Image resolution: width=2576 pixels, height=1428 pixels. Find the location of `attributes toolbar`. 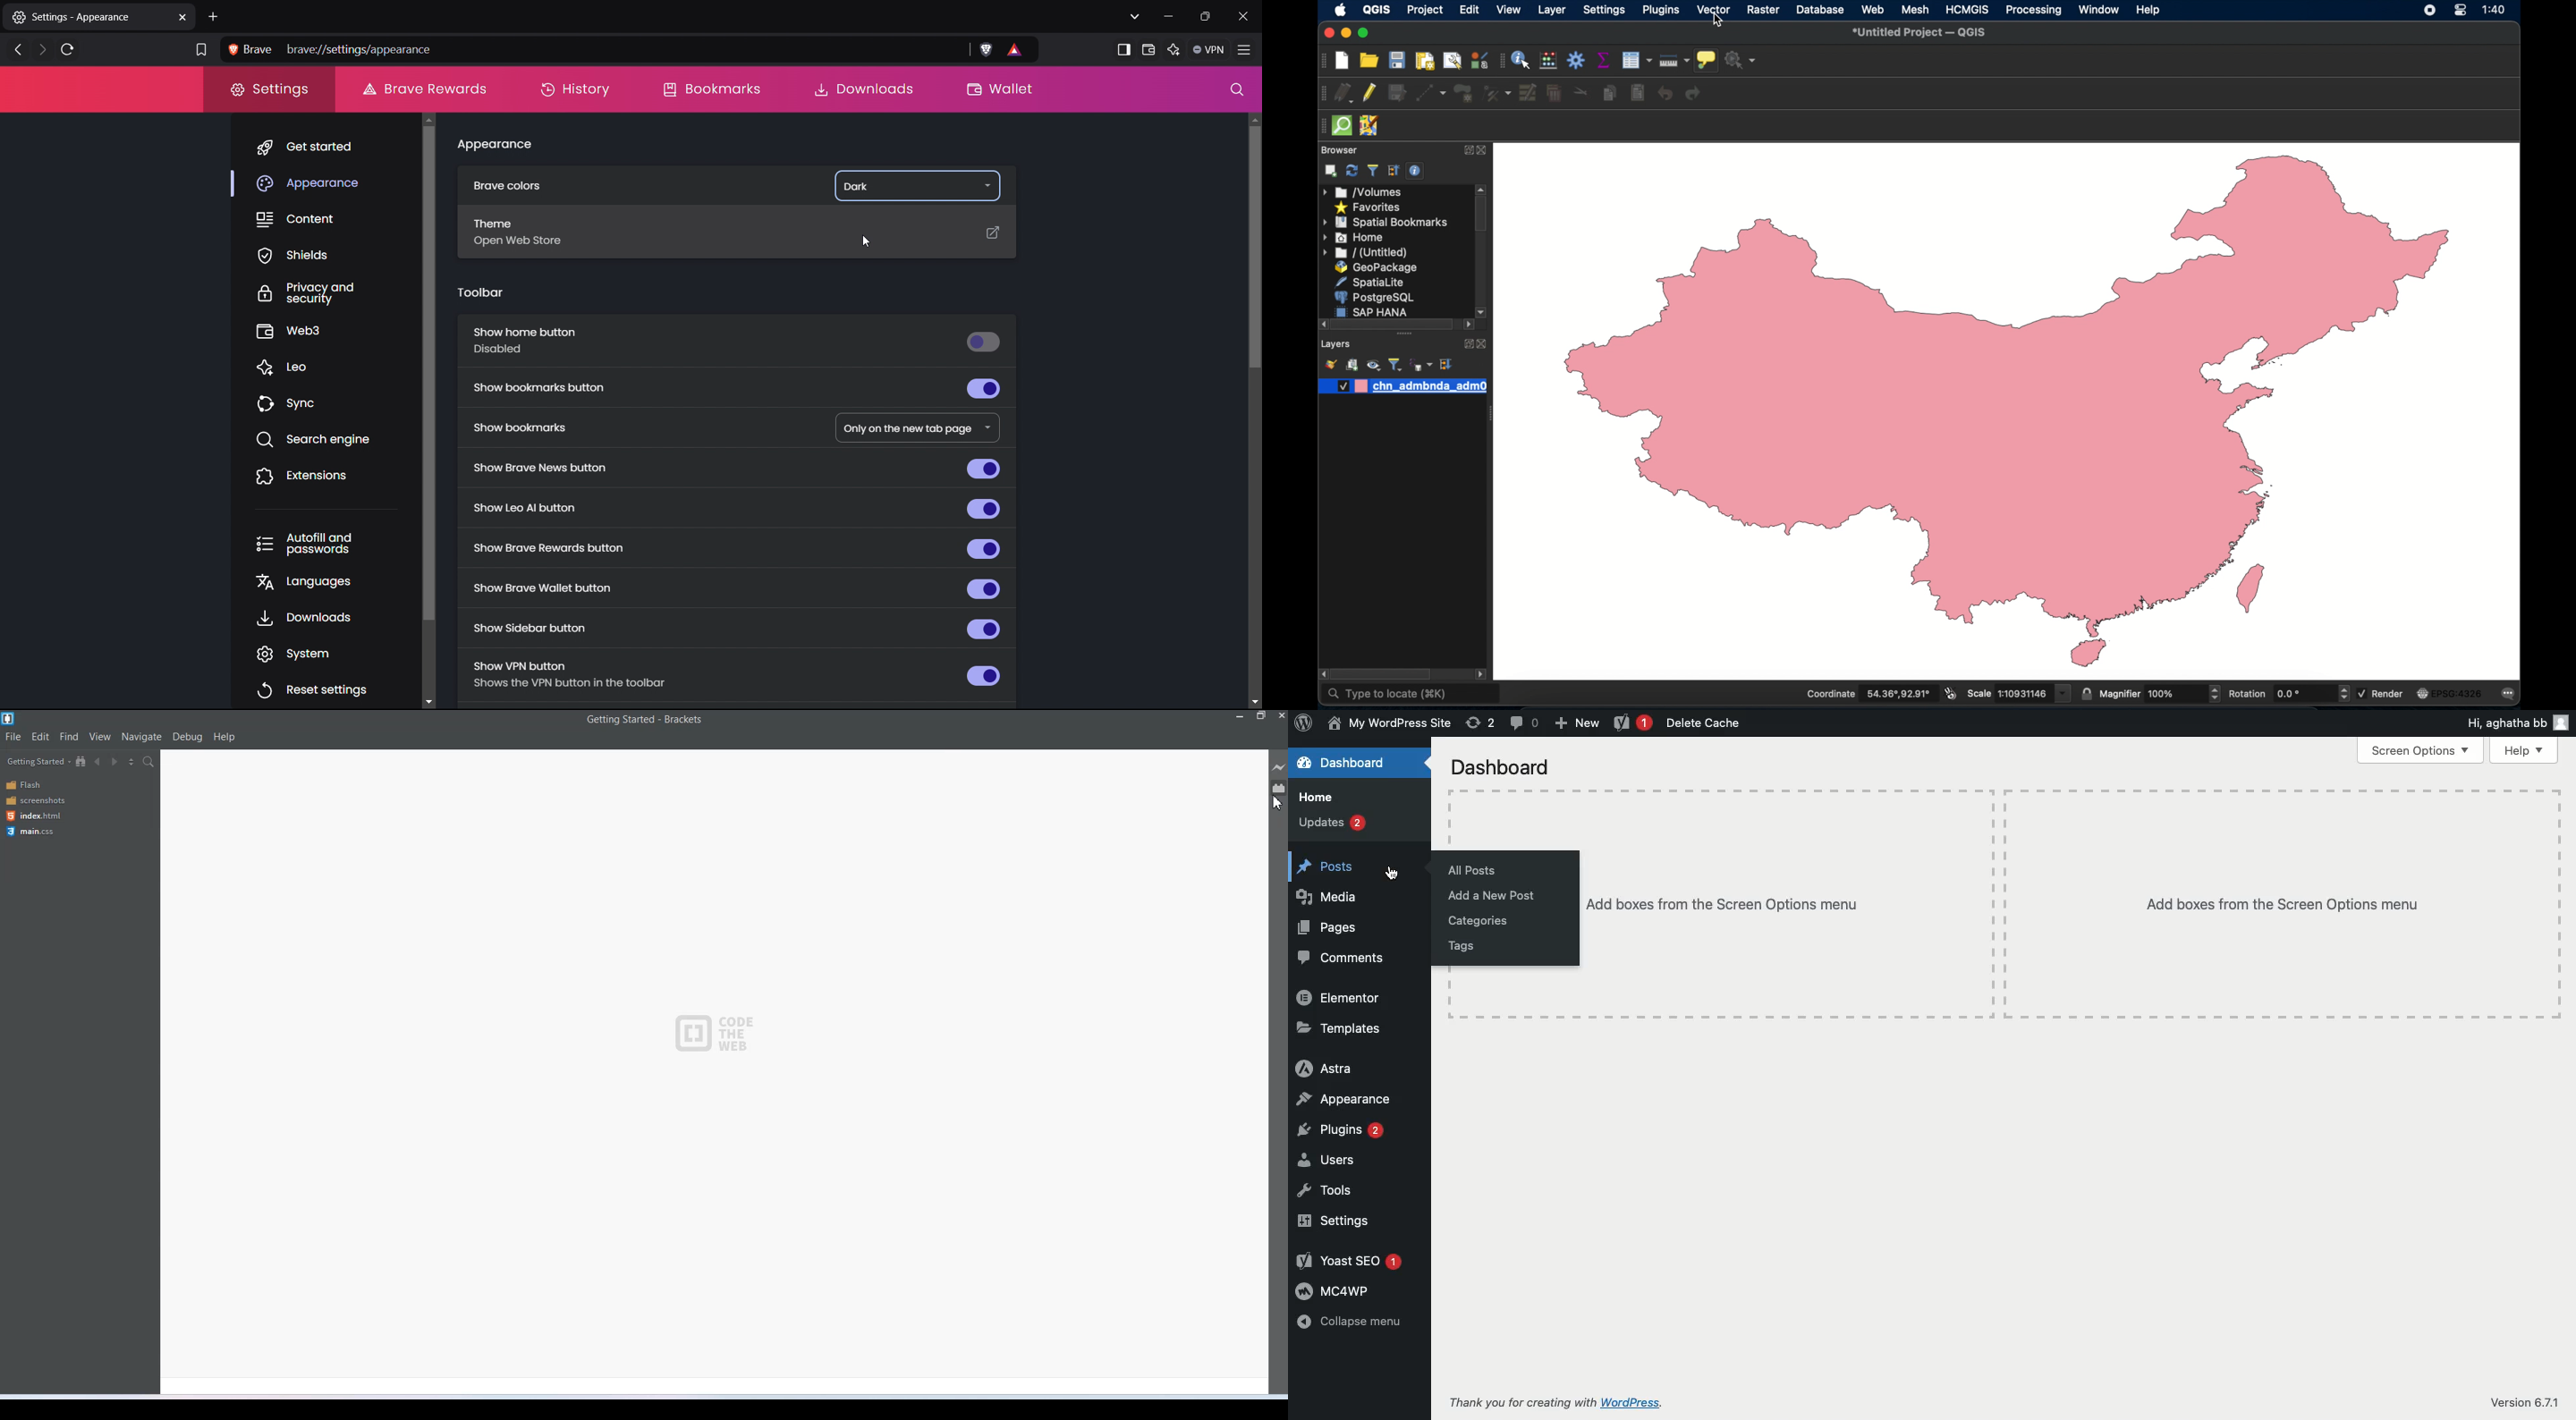

attributes toolbar is located at coordinates (1500, 62).